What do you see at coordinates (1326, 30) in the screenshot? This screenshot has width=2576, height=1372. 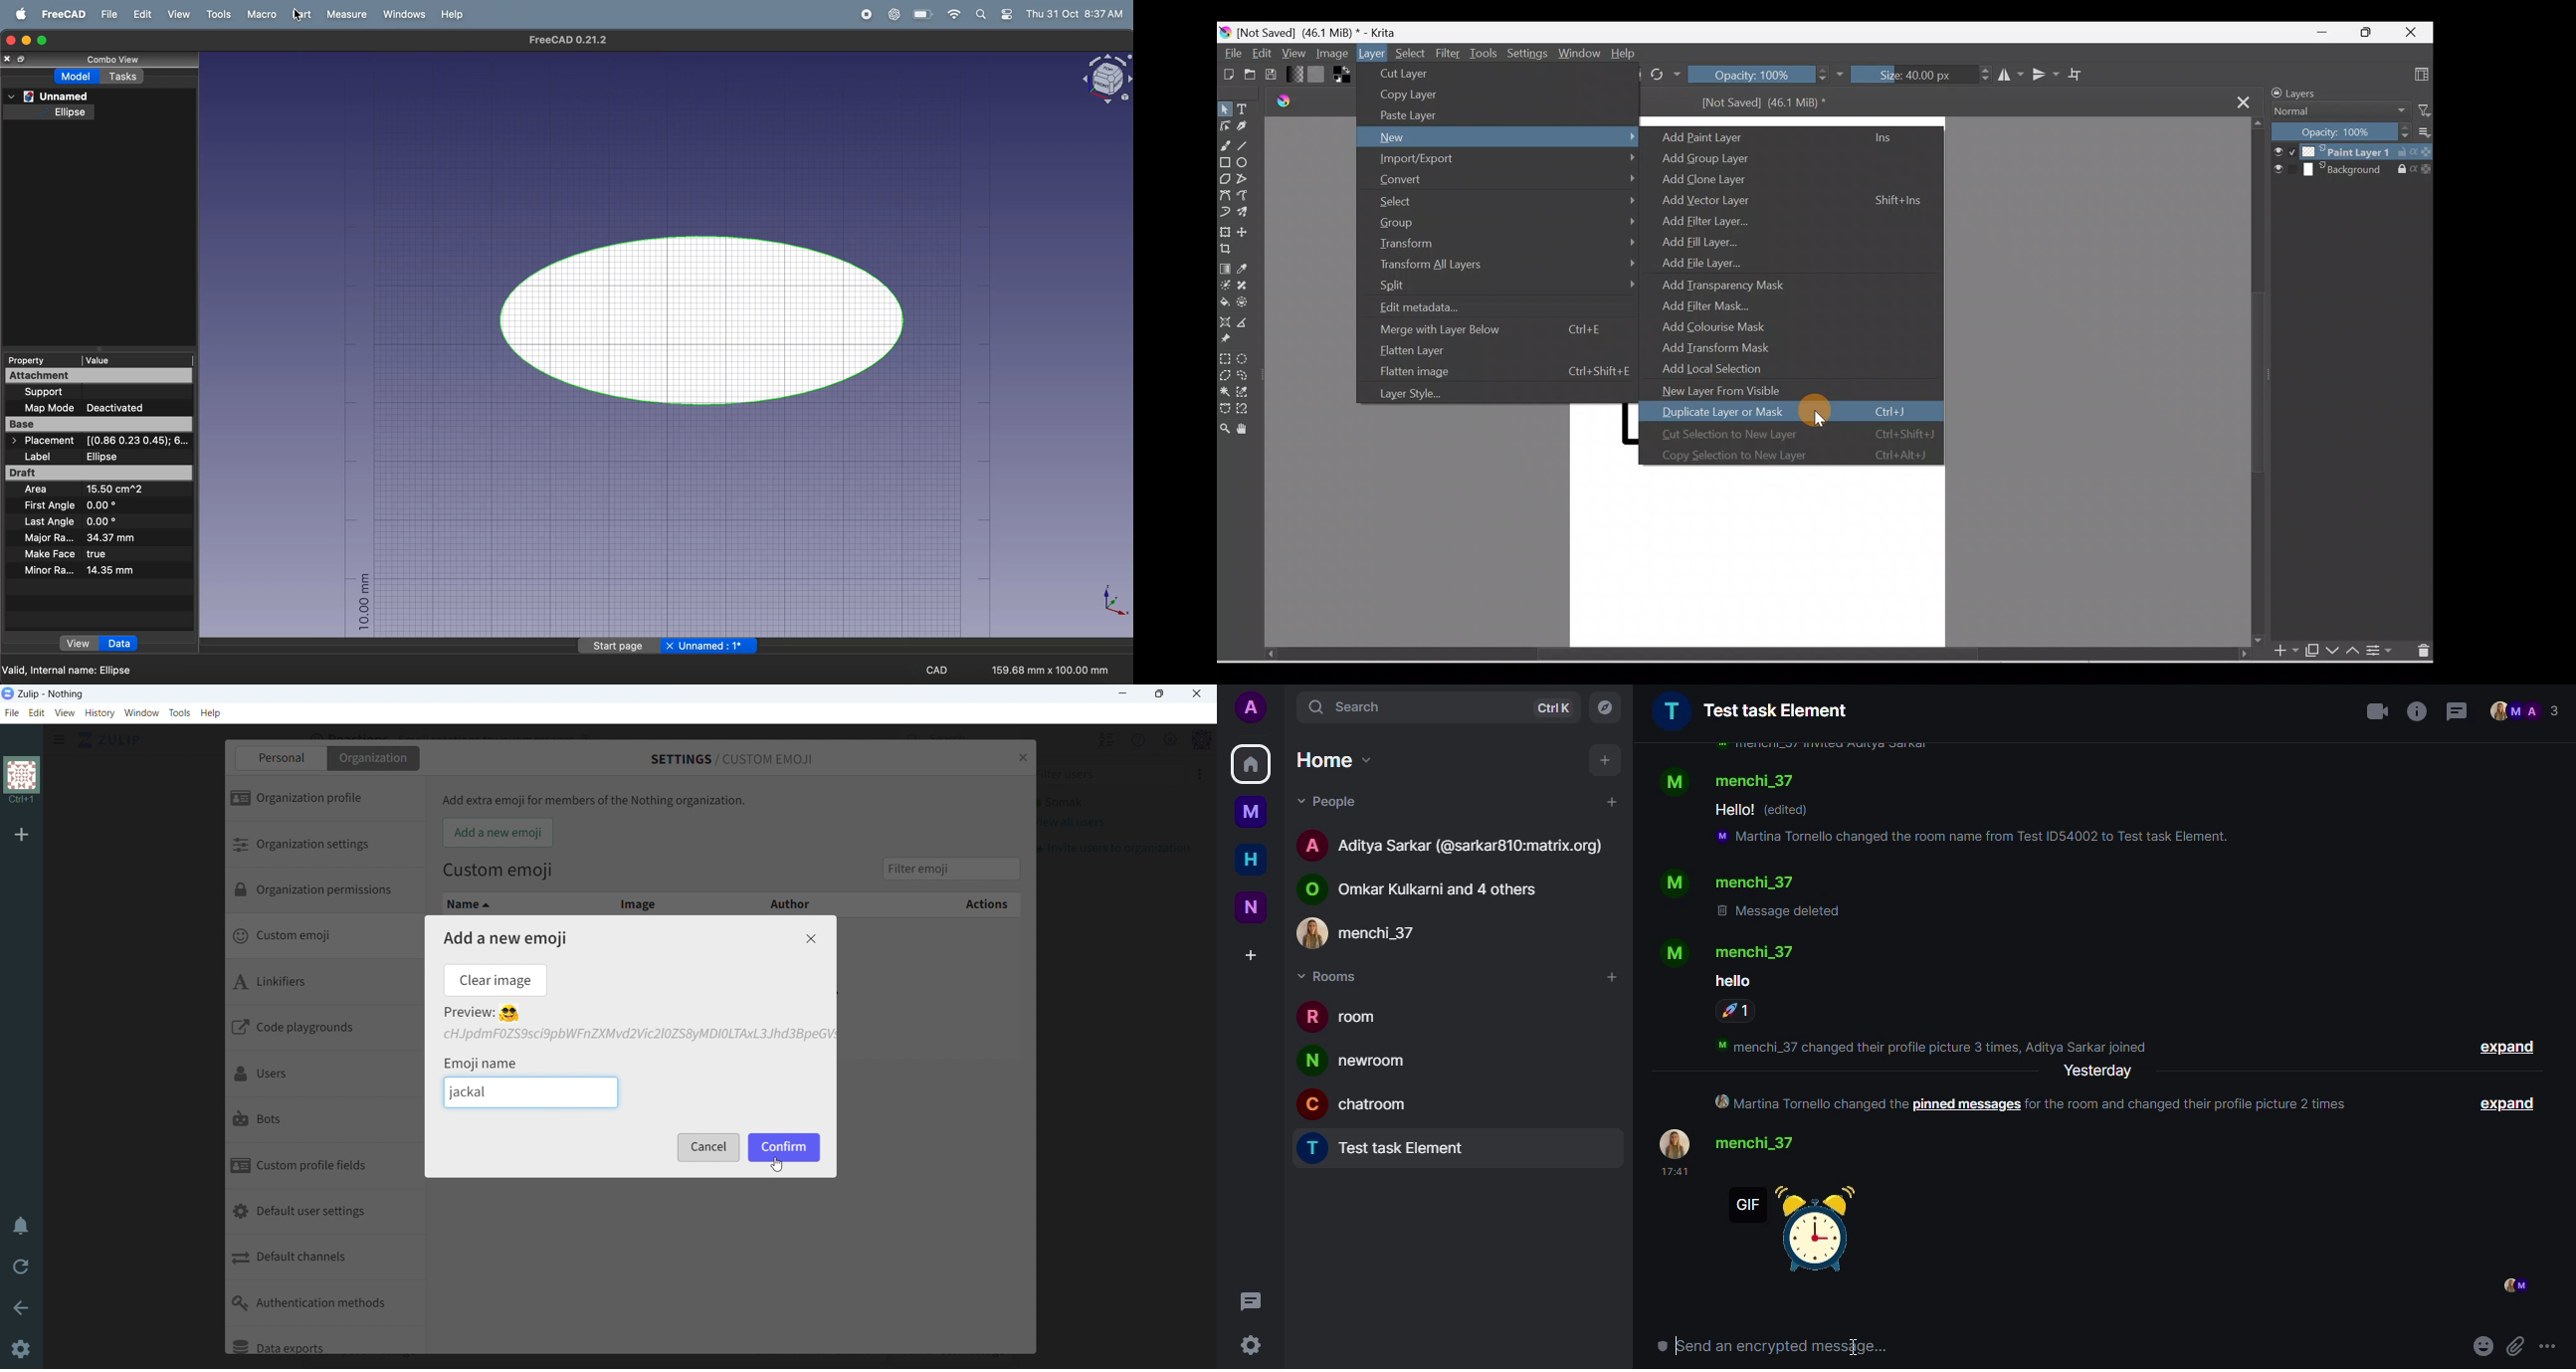 I see `[Not Saved] (46 1 MiB) * - Krita` at bounding box center [1326, 30].